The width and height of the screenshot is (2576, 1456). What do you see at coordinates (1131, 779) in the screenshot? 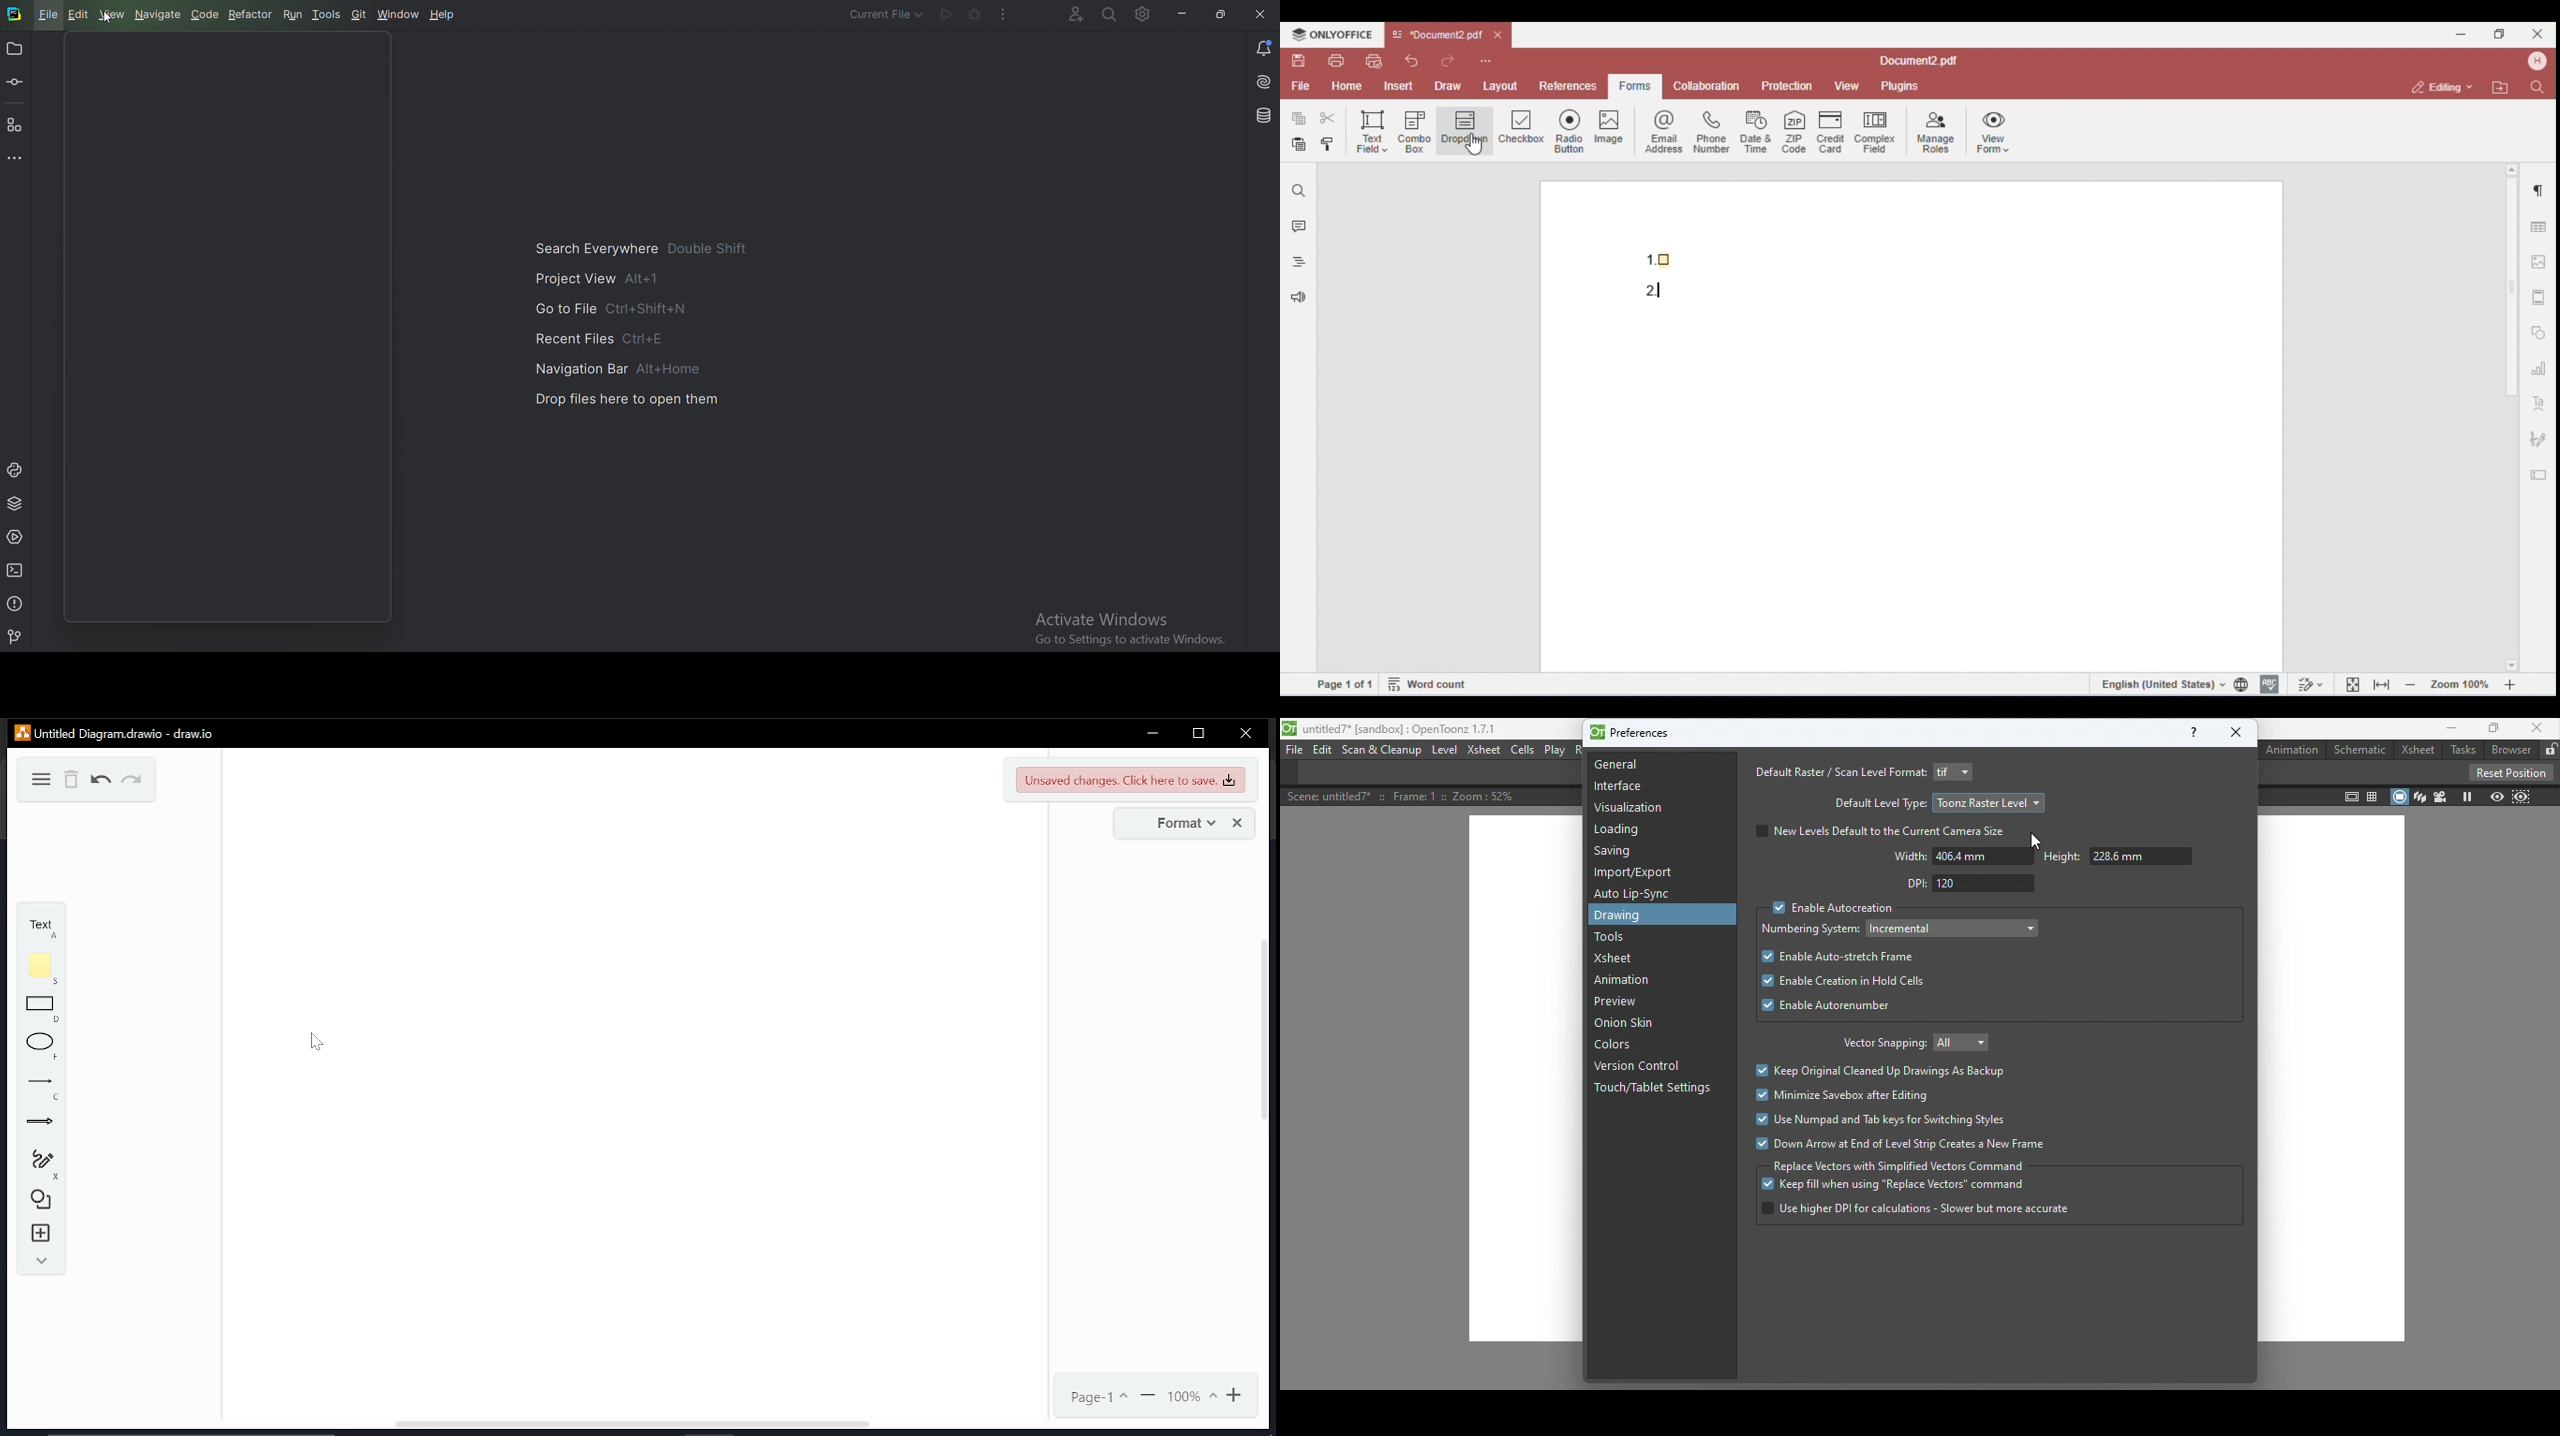
I see `unsaved changes` at bounding box center [1131, 779].